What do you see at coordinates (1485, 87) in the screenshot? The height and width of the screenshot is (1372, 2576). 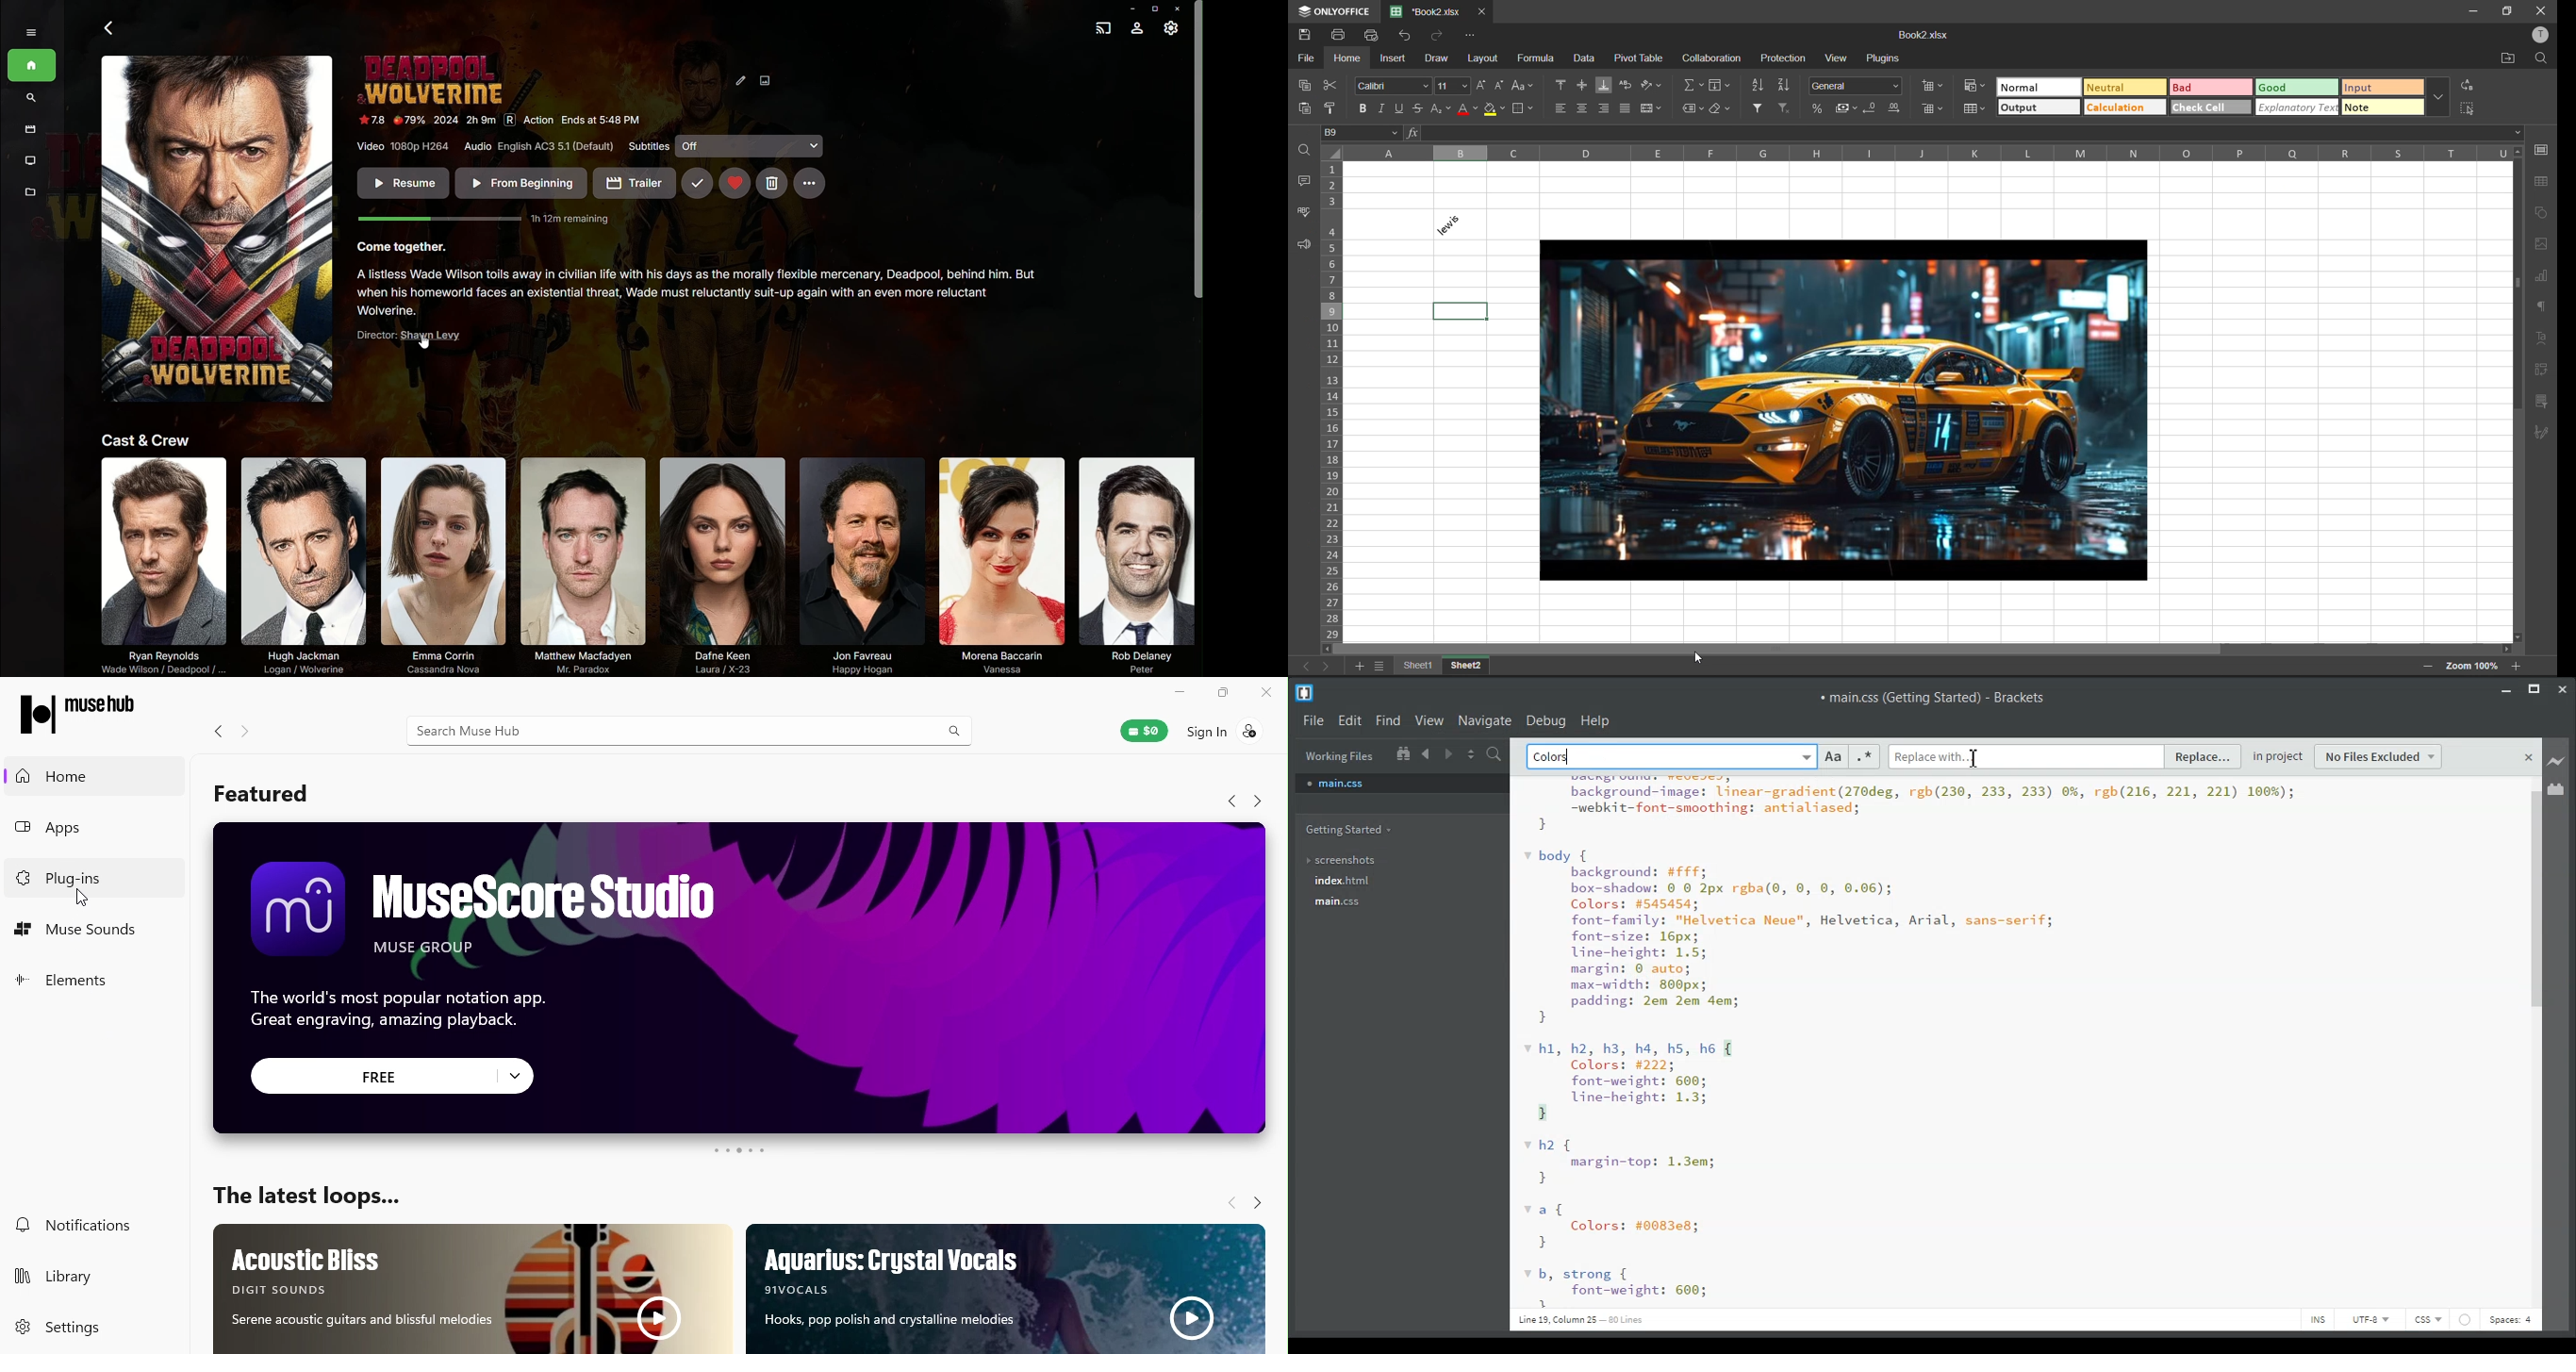 I see `increment size` at bounding box center [1485, 87].